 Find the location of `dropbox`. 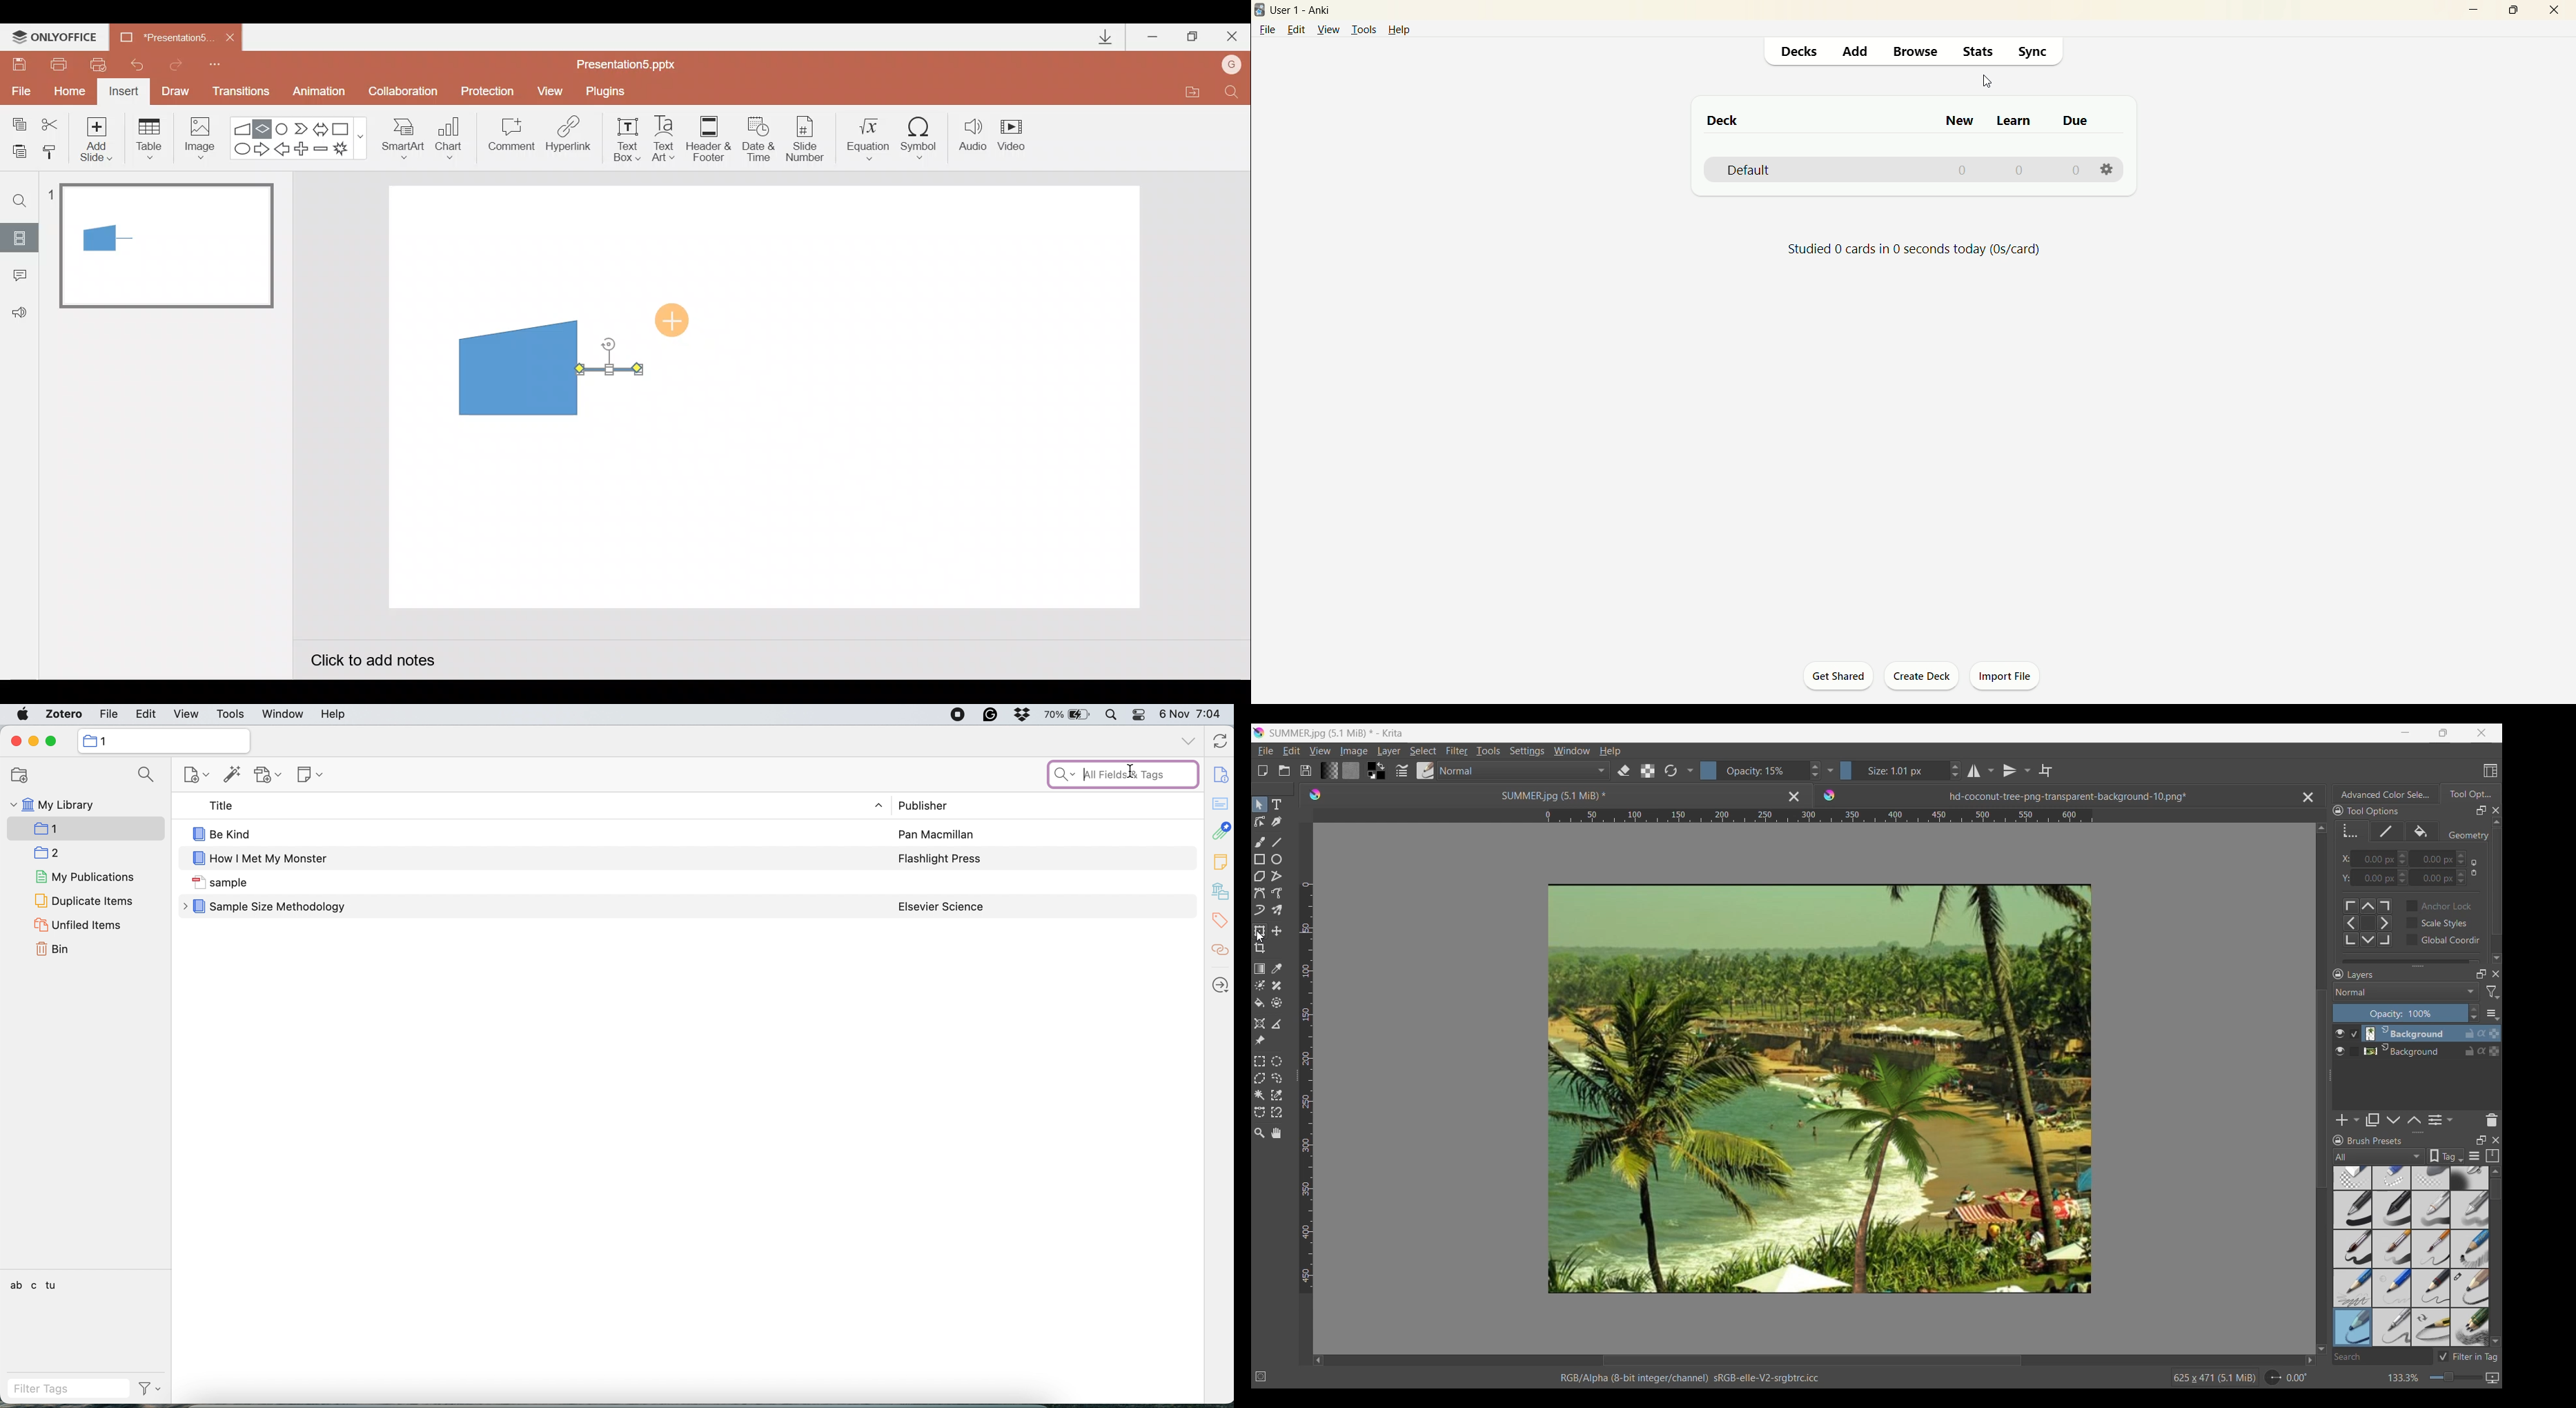

dropbox is located at coordinates (1025, 715).